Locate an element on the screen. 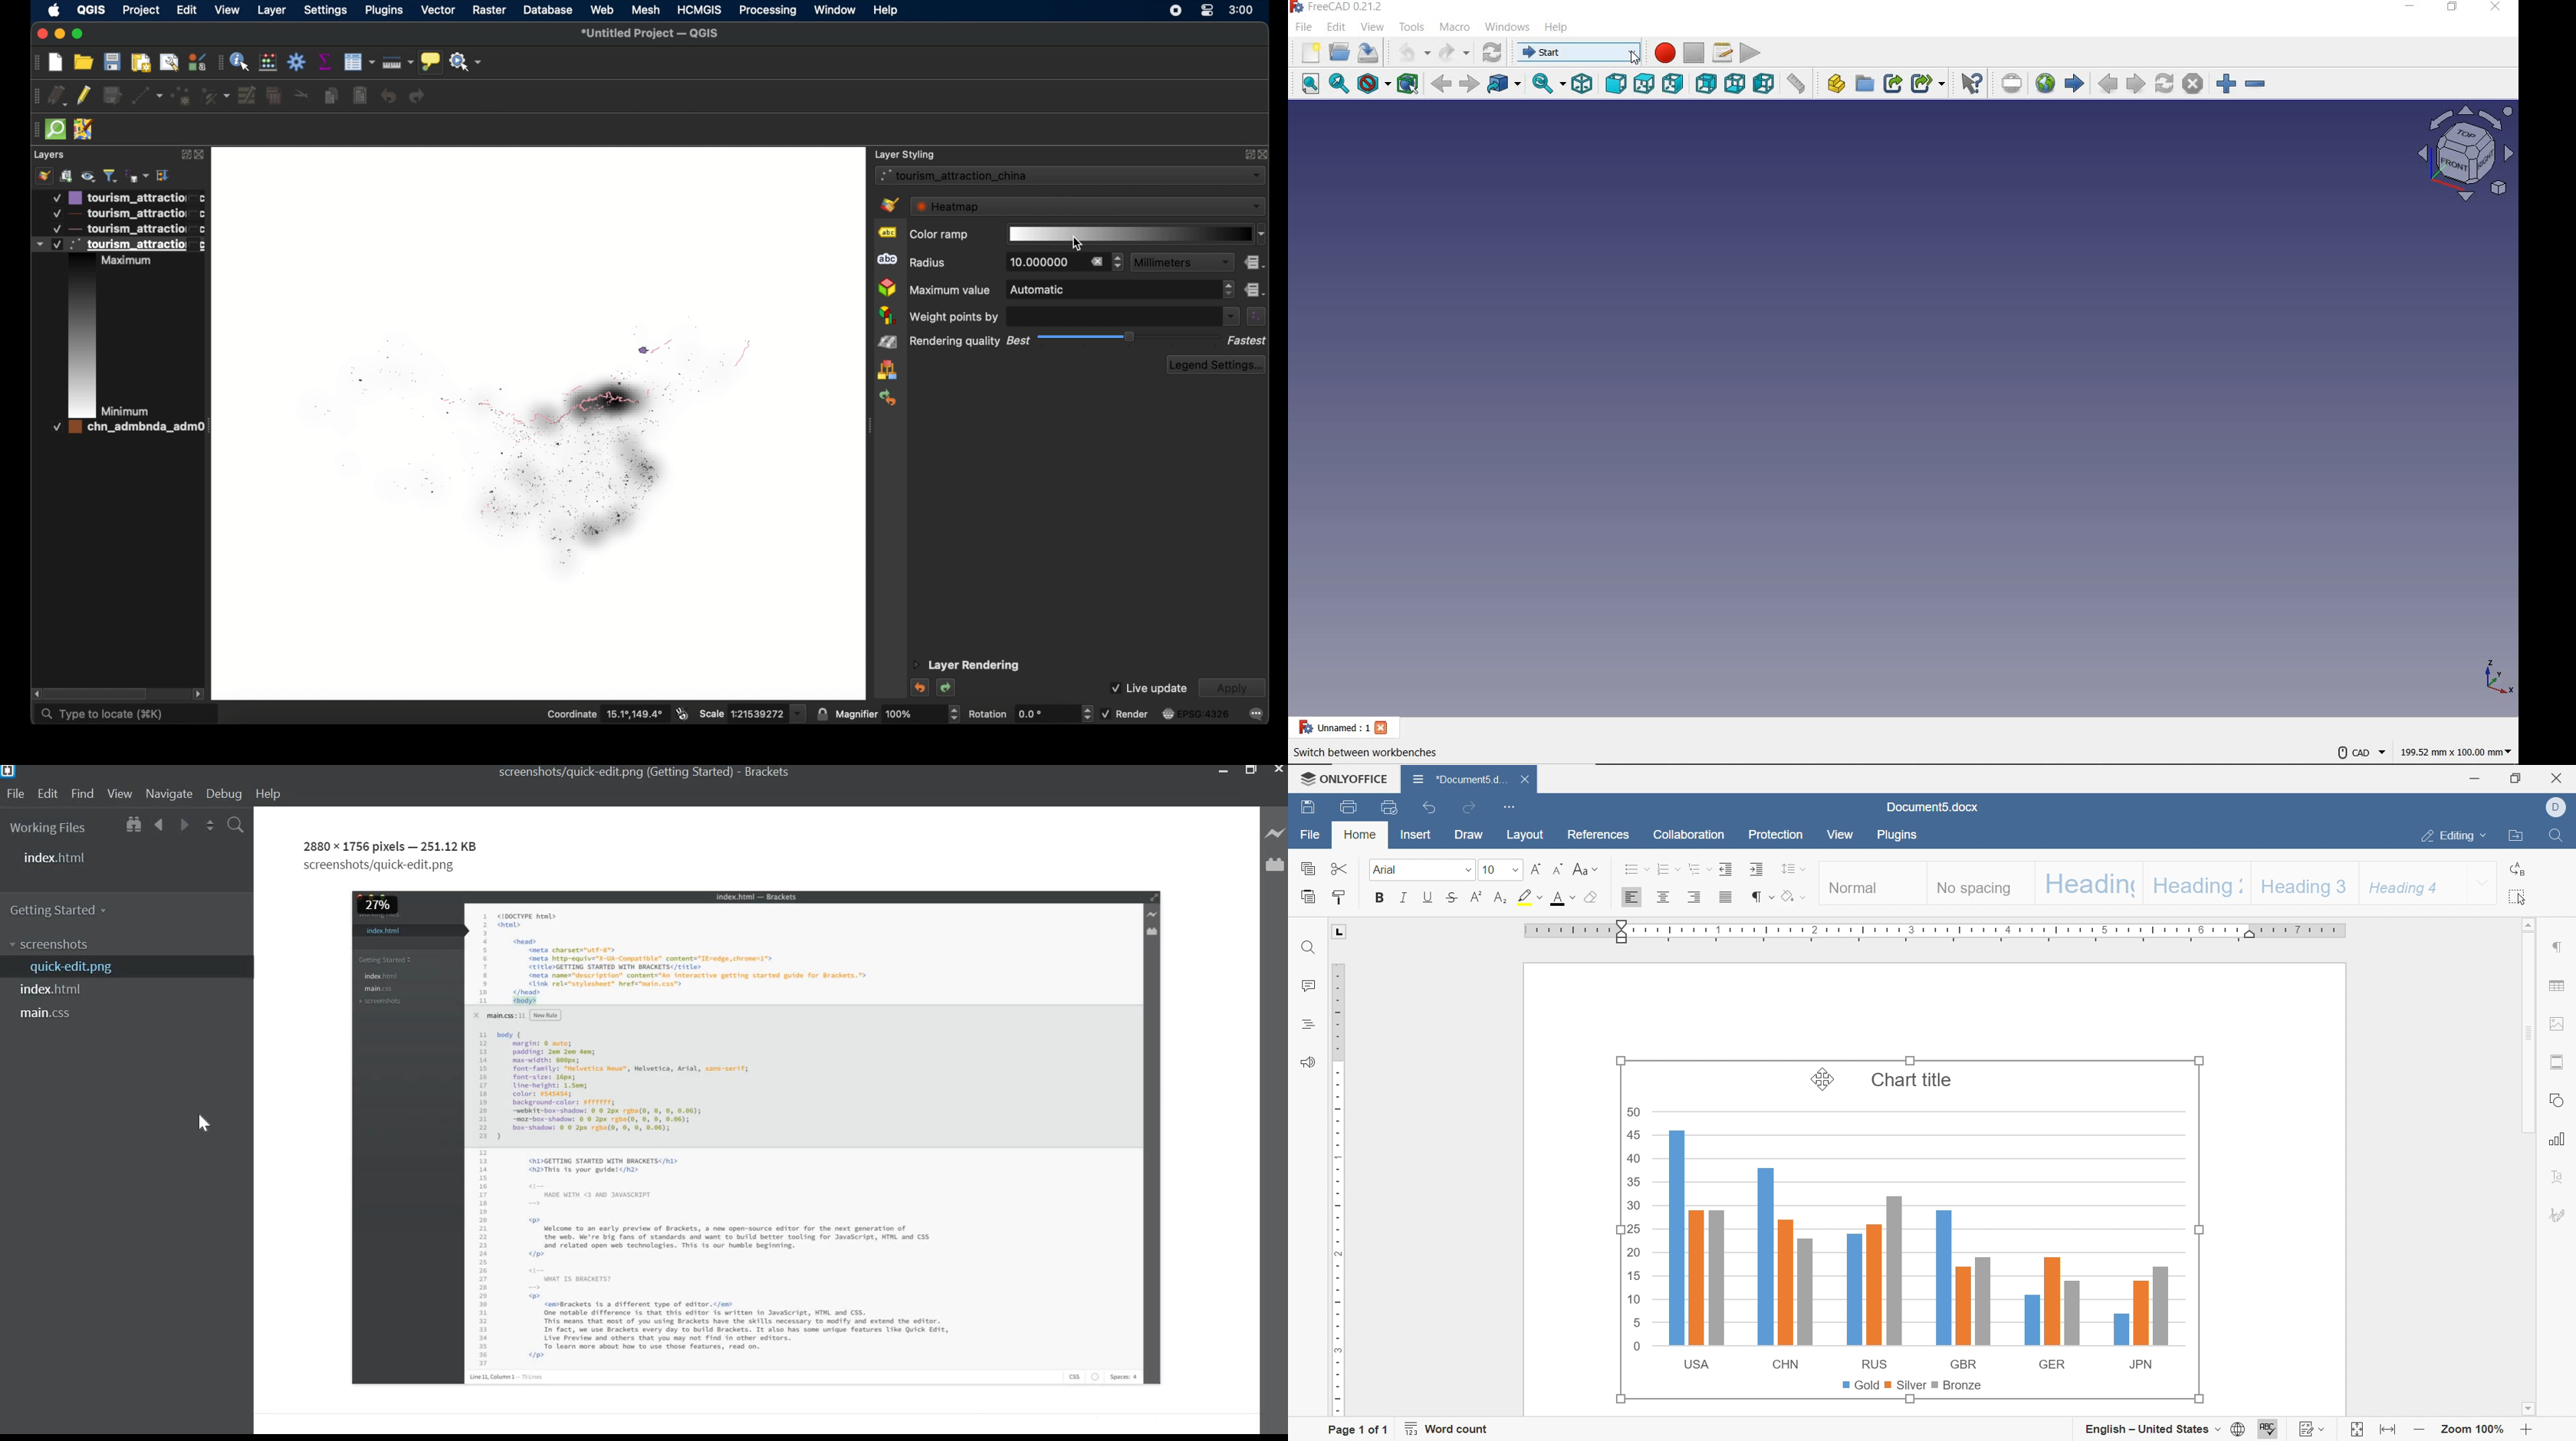  drag handle is located at coordinates (32, 129).